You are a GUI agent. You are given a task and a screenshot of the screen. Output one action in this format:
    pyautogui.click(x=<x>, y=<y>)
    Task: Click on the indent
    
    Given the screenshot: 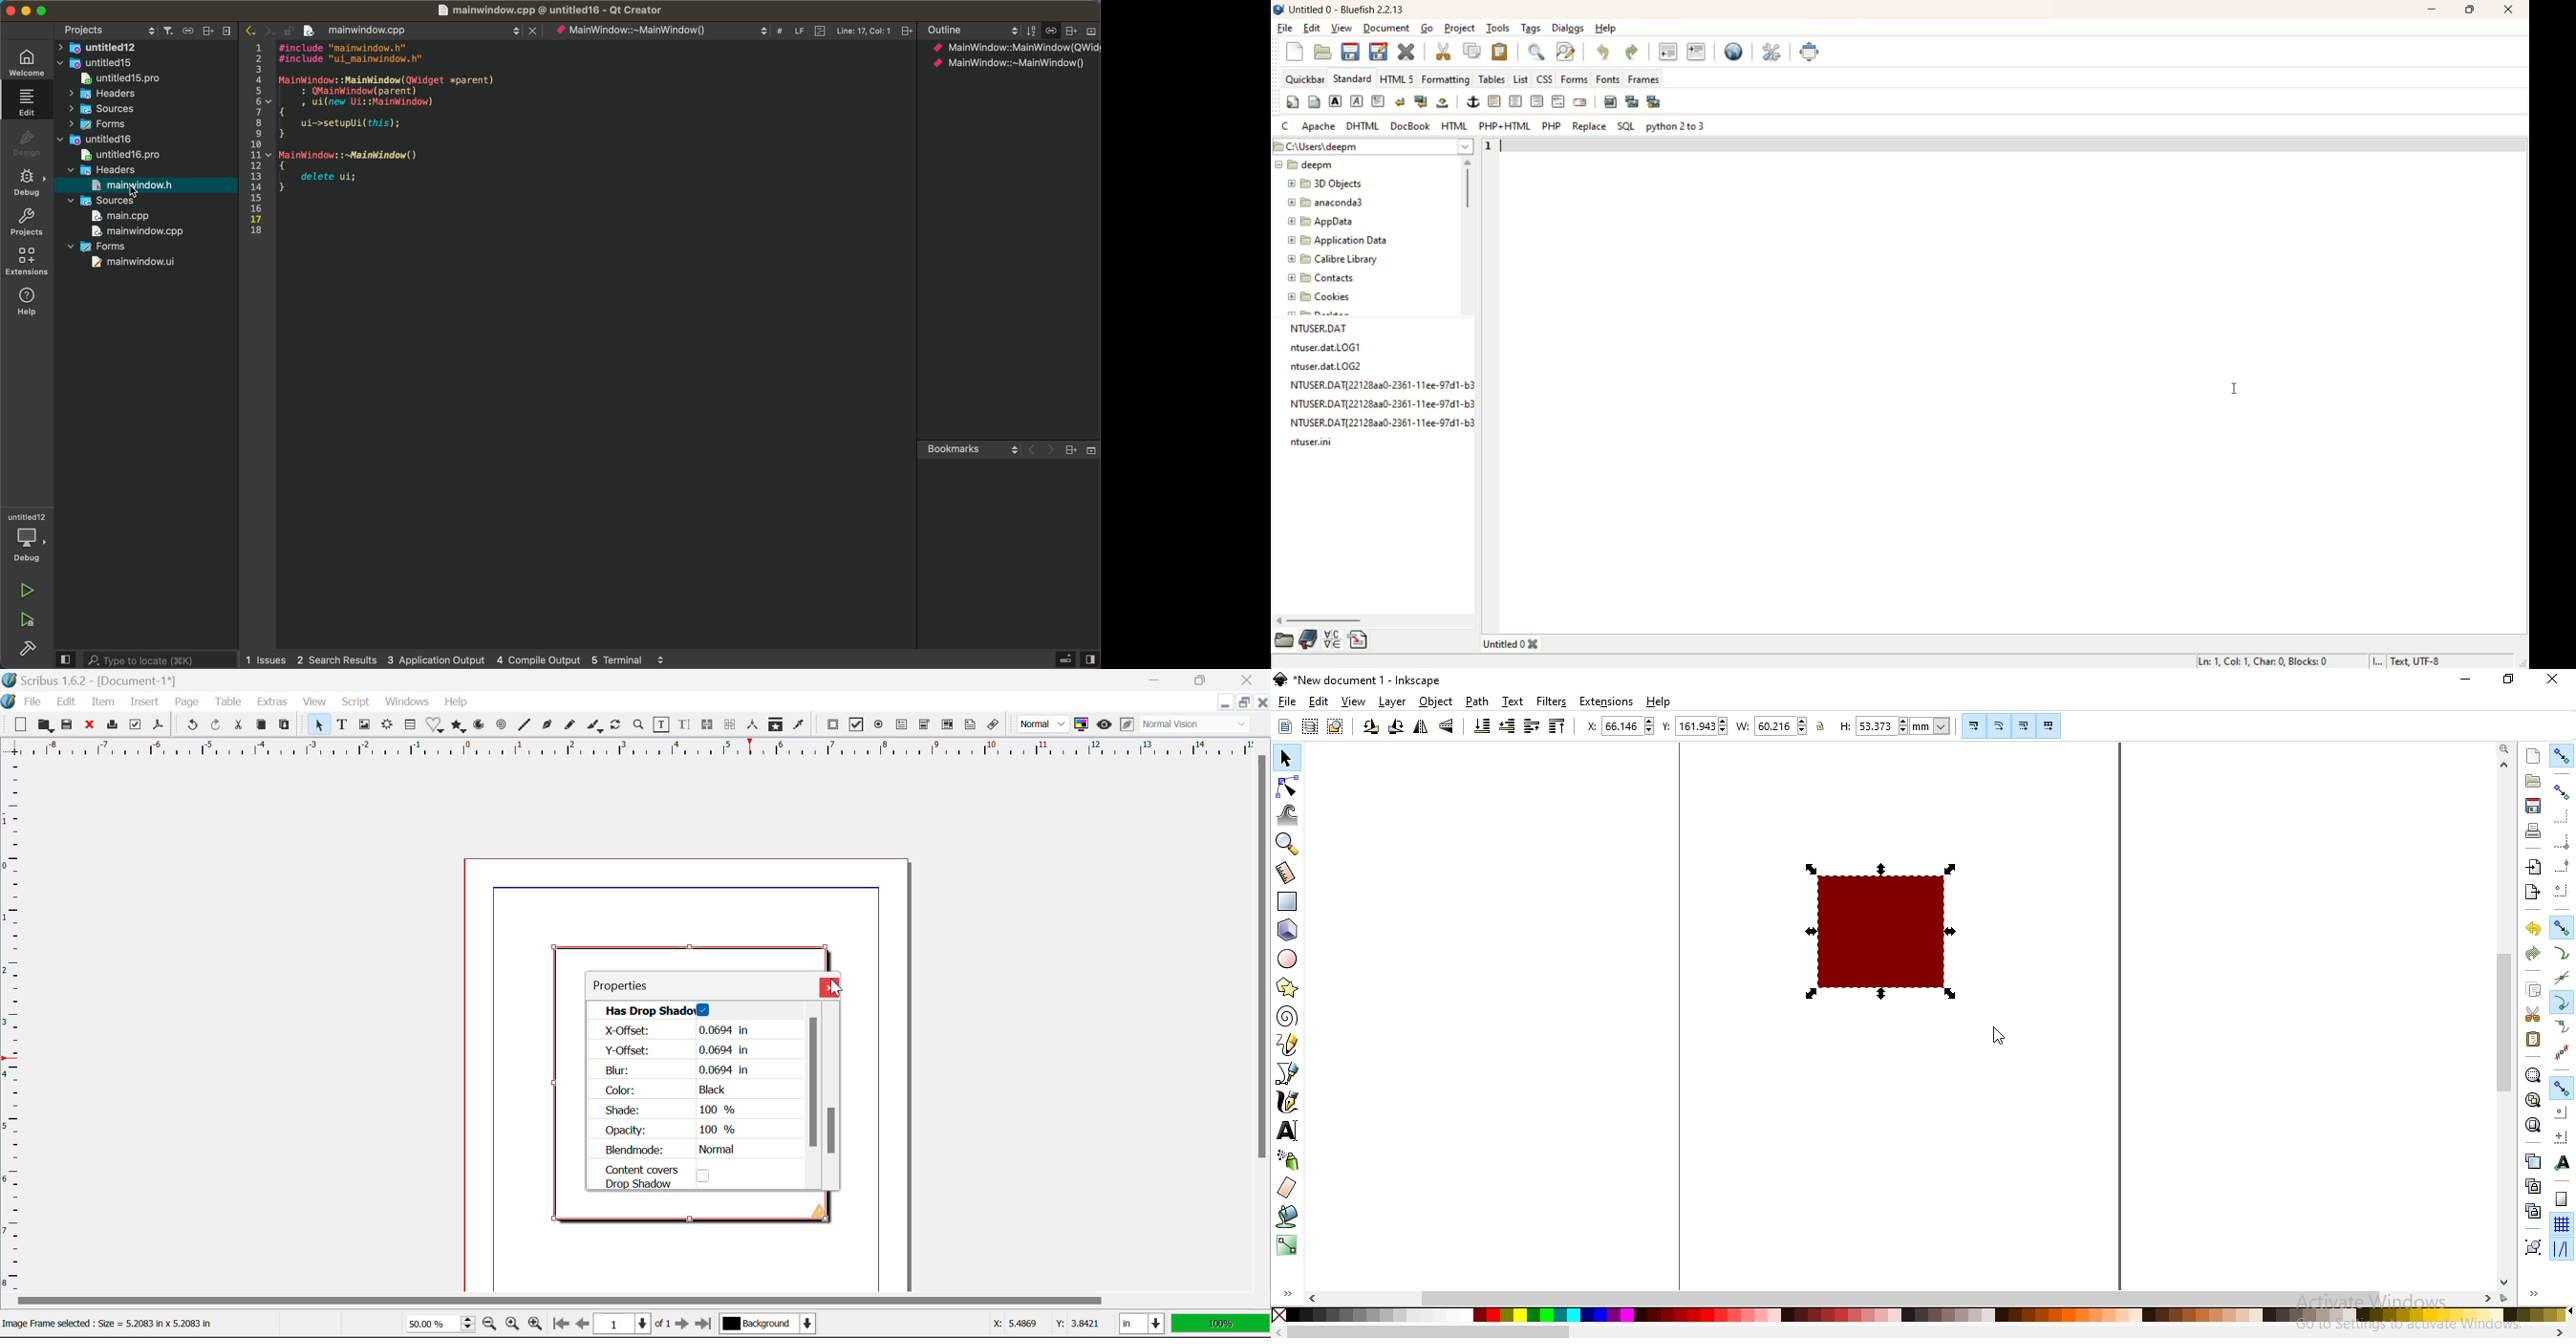 What is the action you would take?
    pyautogui.click(x=1696, y=50)
    